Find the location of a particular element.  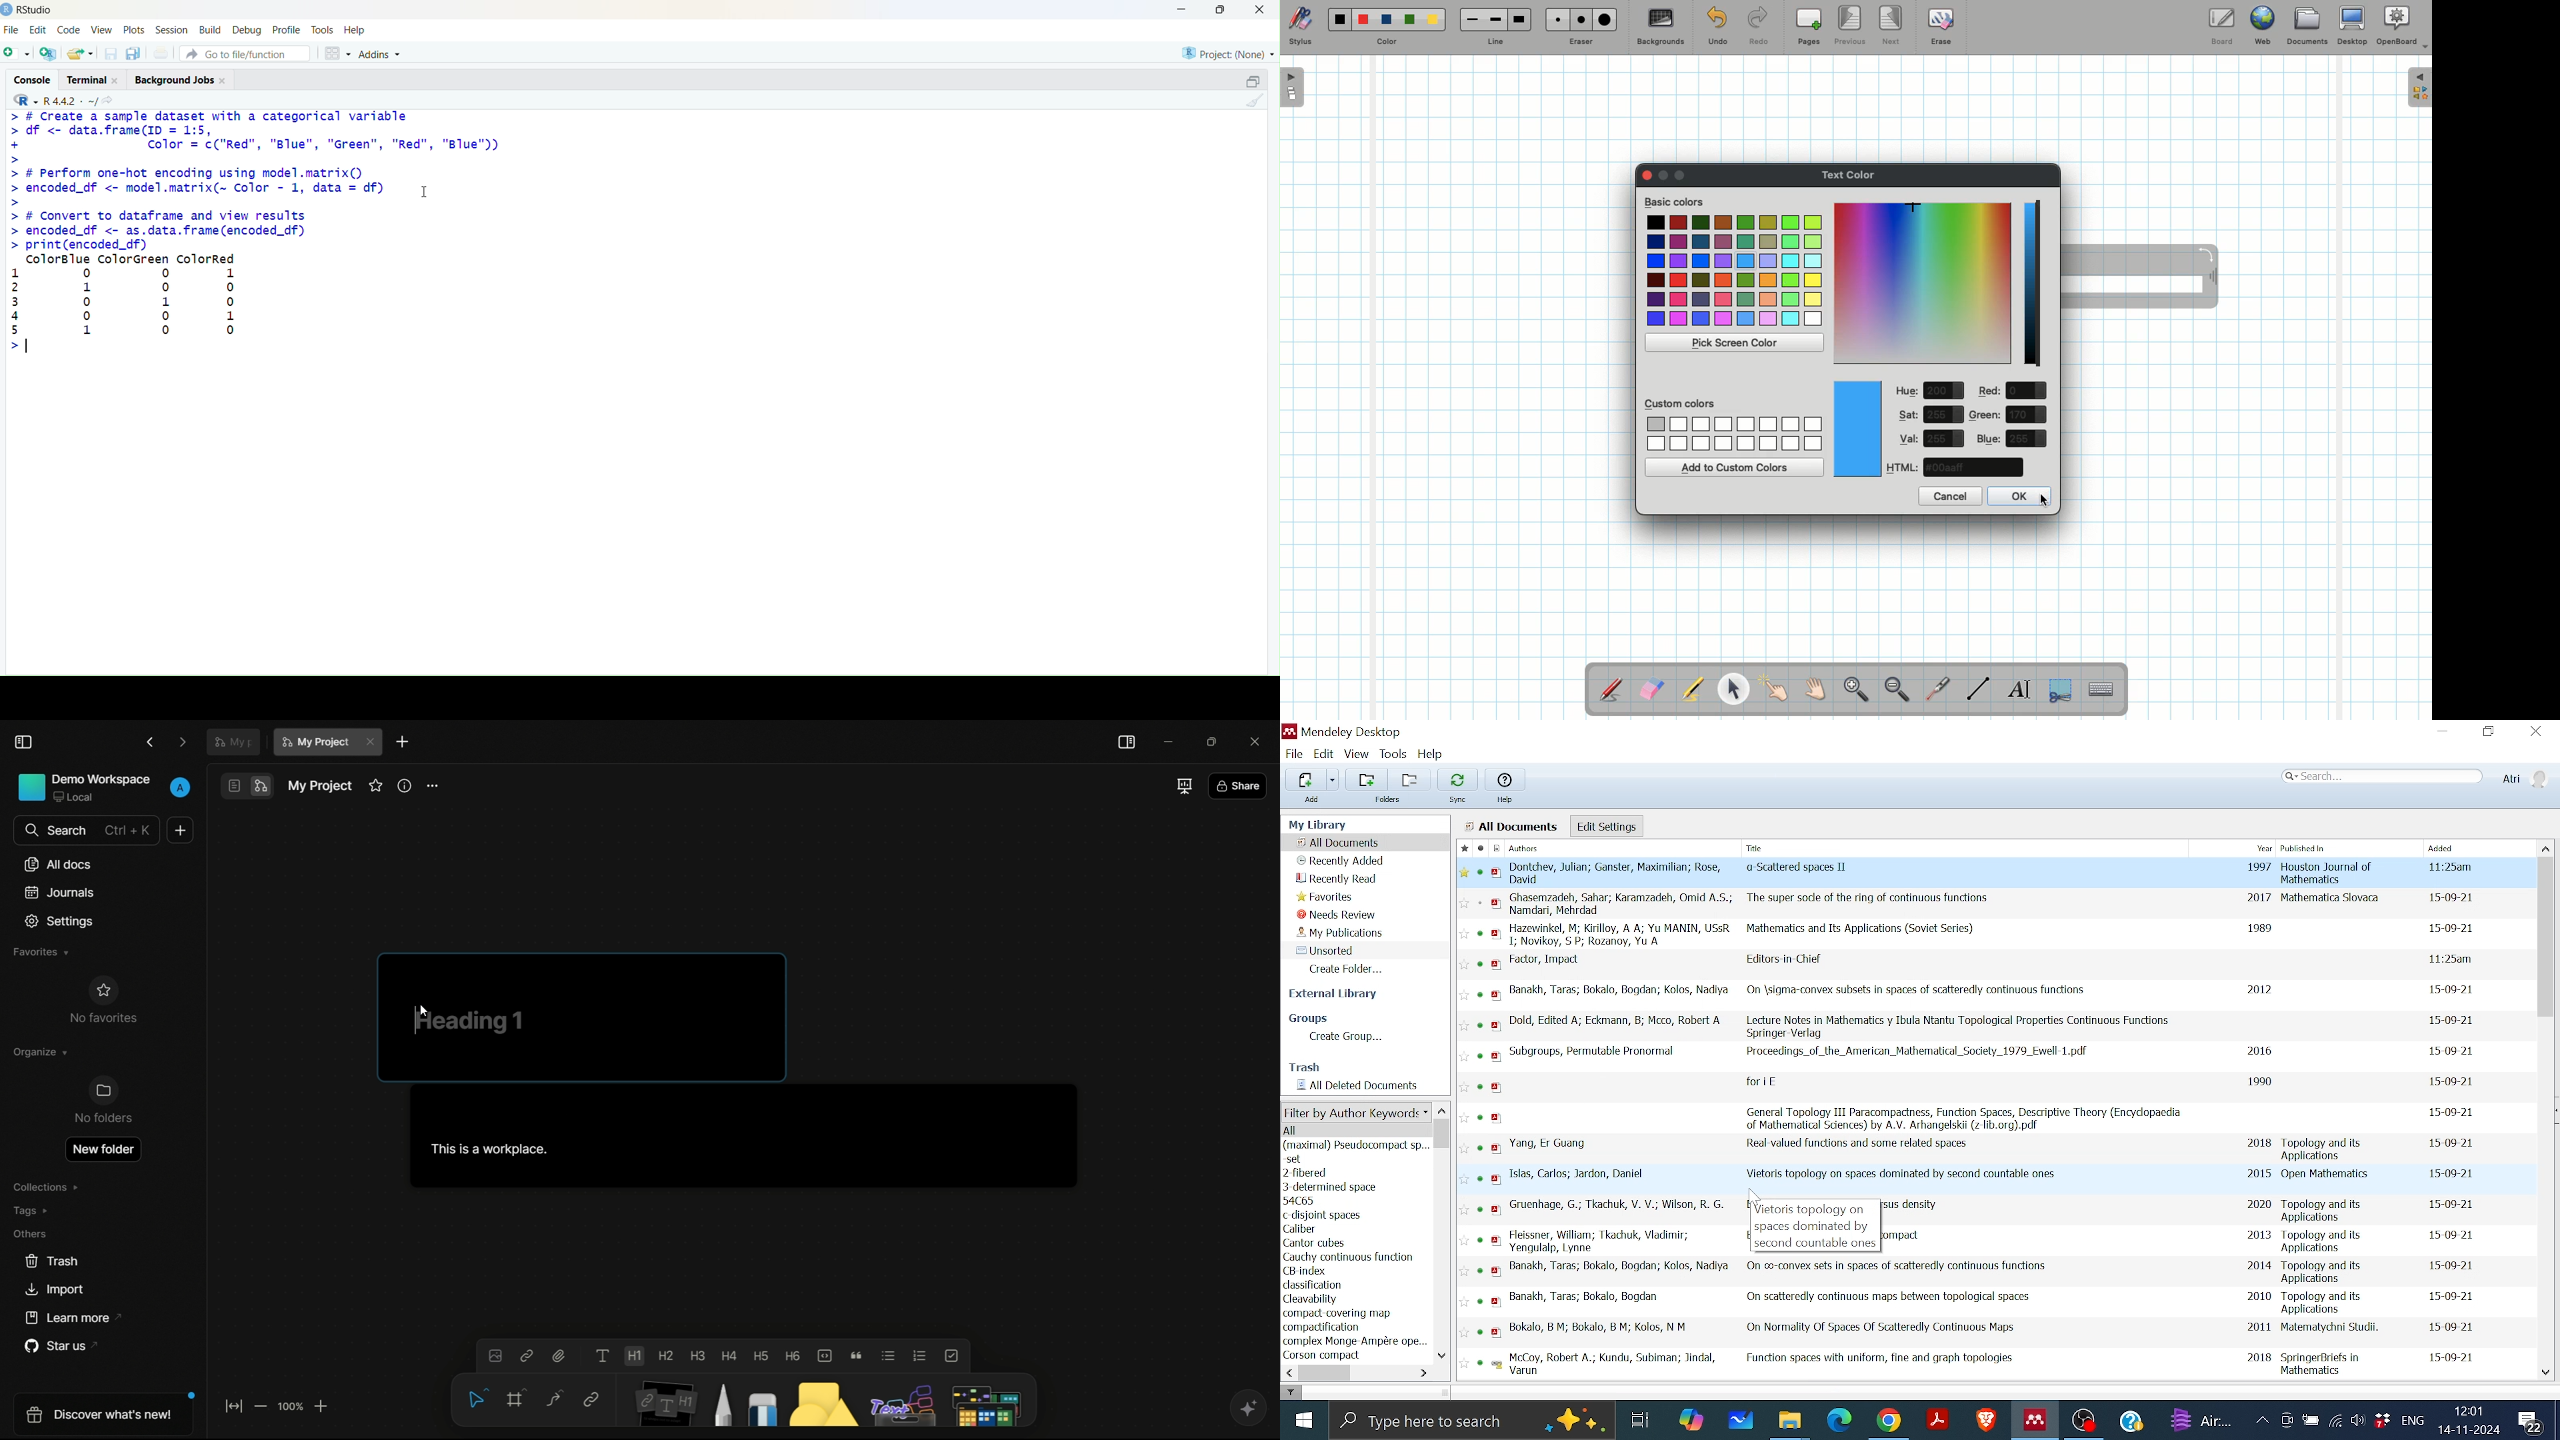

Title is located at coordinates (1804, 868).